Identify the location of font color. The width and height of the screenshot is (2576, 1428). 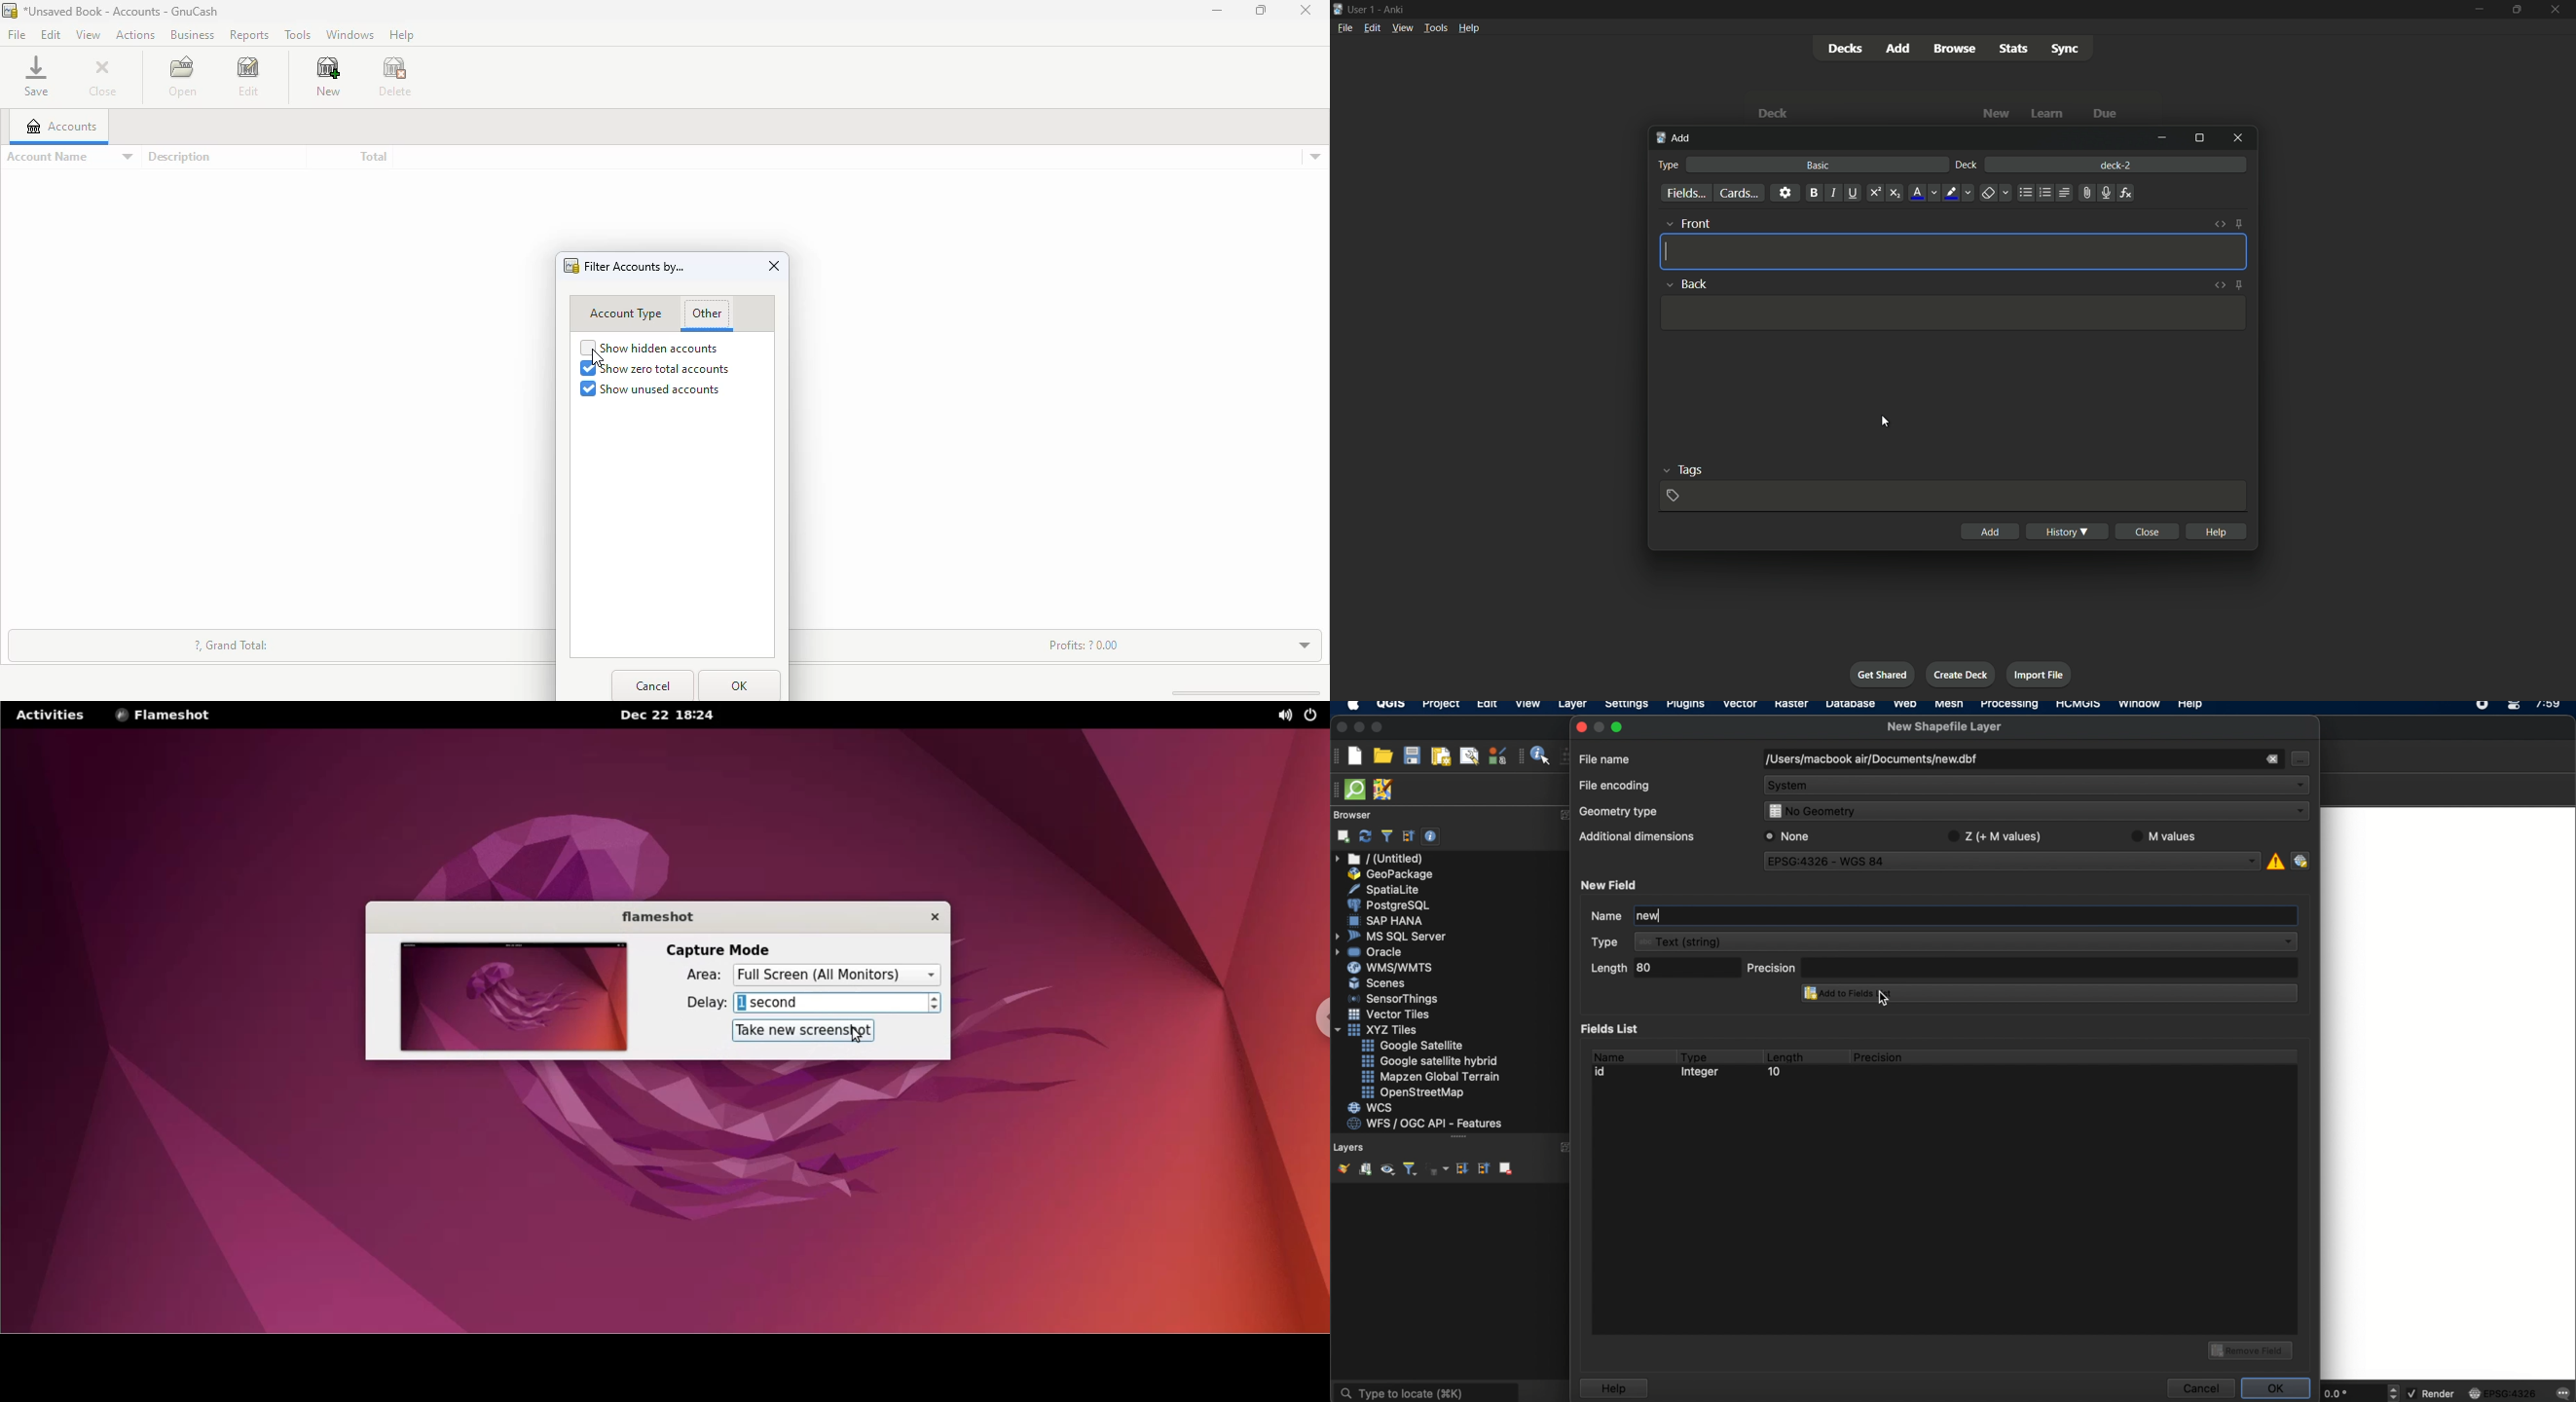
(1923, 193).